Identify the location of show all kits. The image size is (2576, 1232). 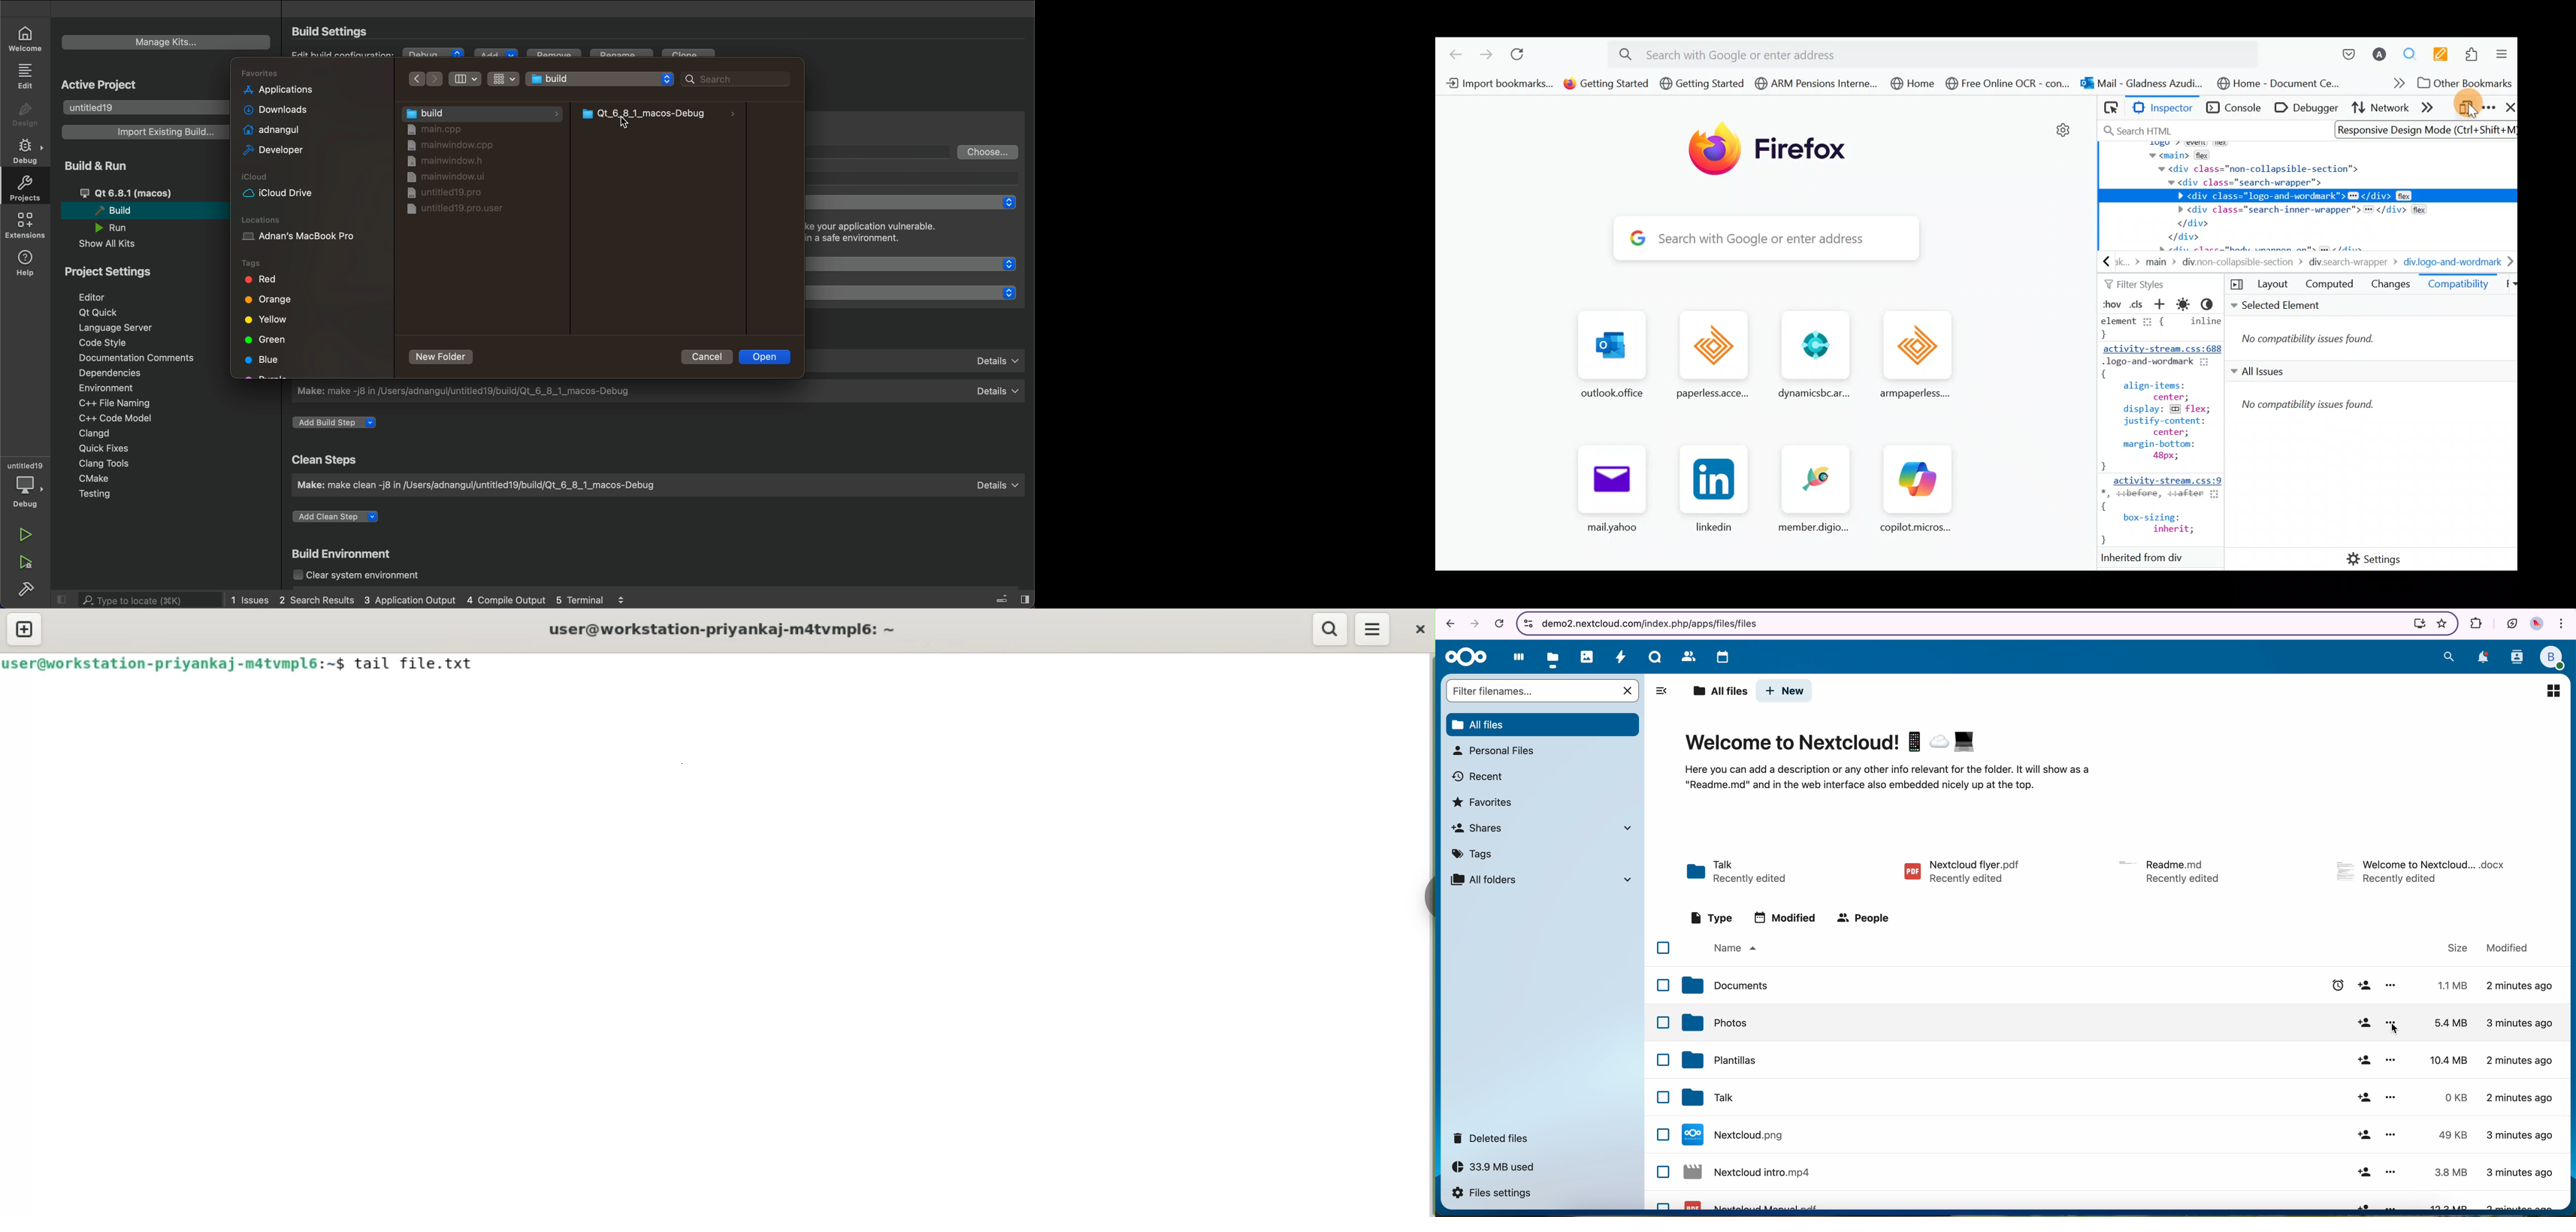
(117, 244).